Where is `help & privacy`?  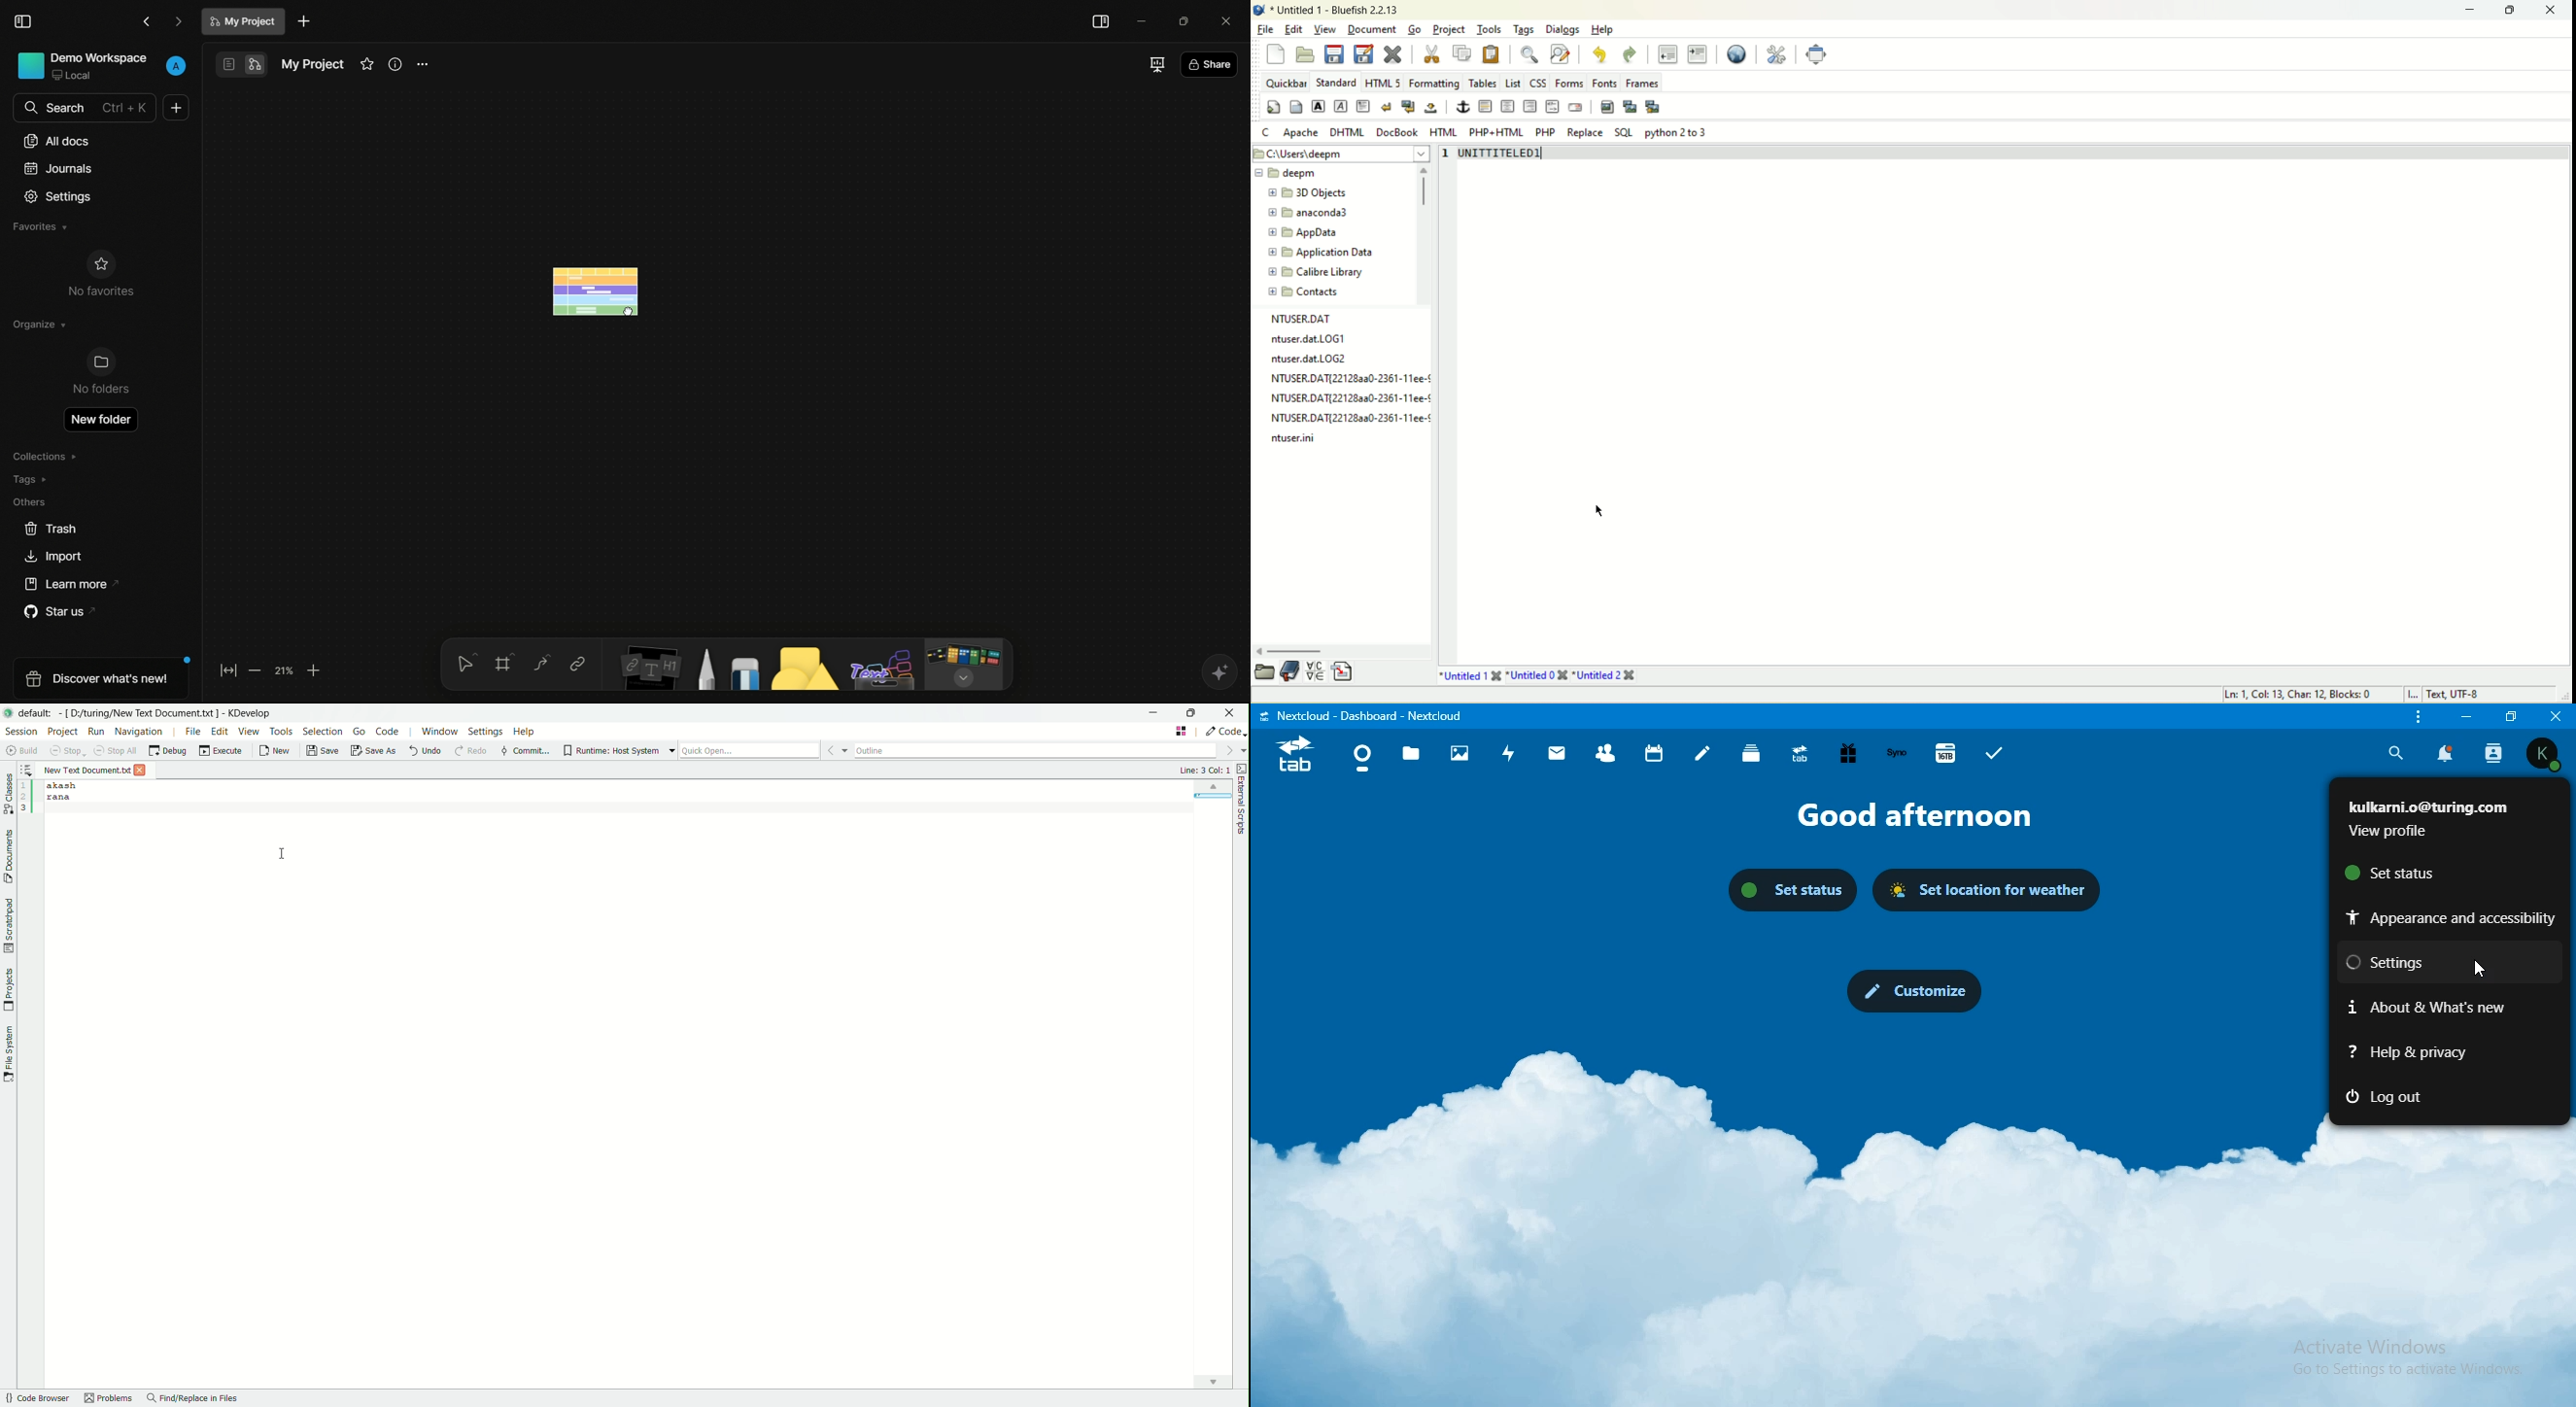 help & privacy is located at coordinates (2422, 1051).